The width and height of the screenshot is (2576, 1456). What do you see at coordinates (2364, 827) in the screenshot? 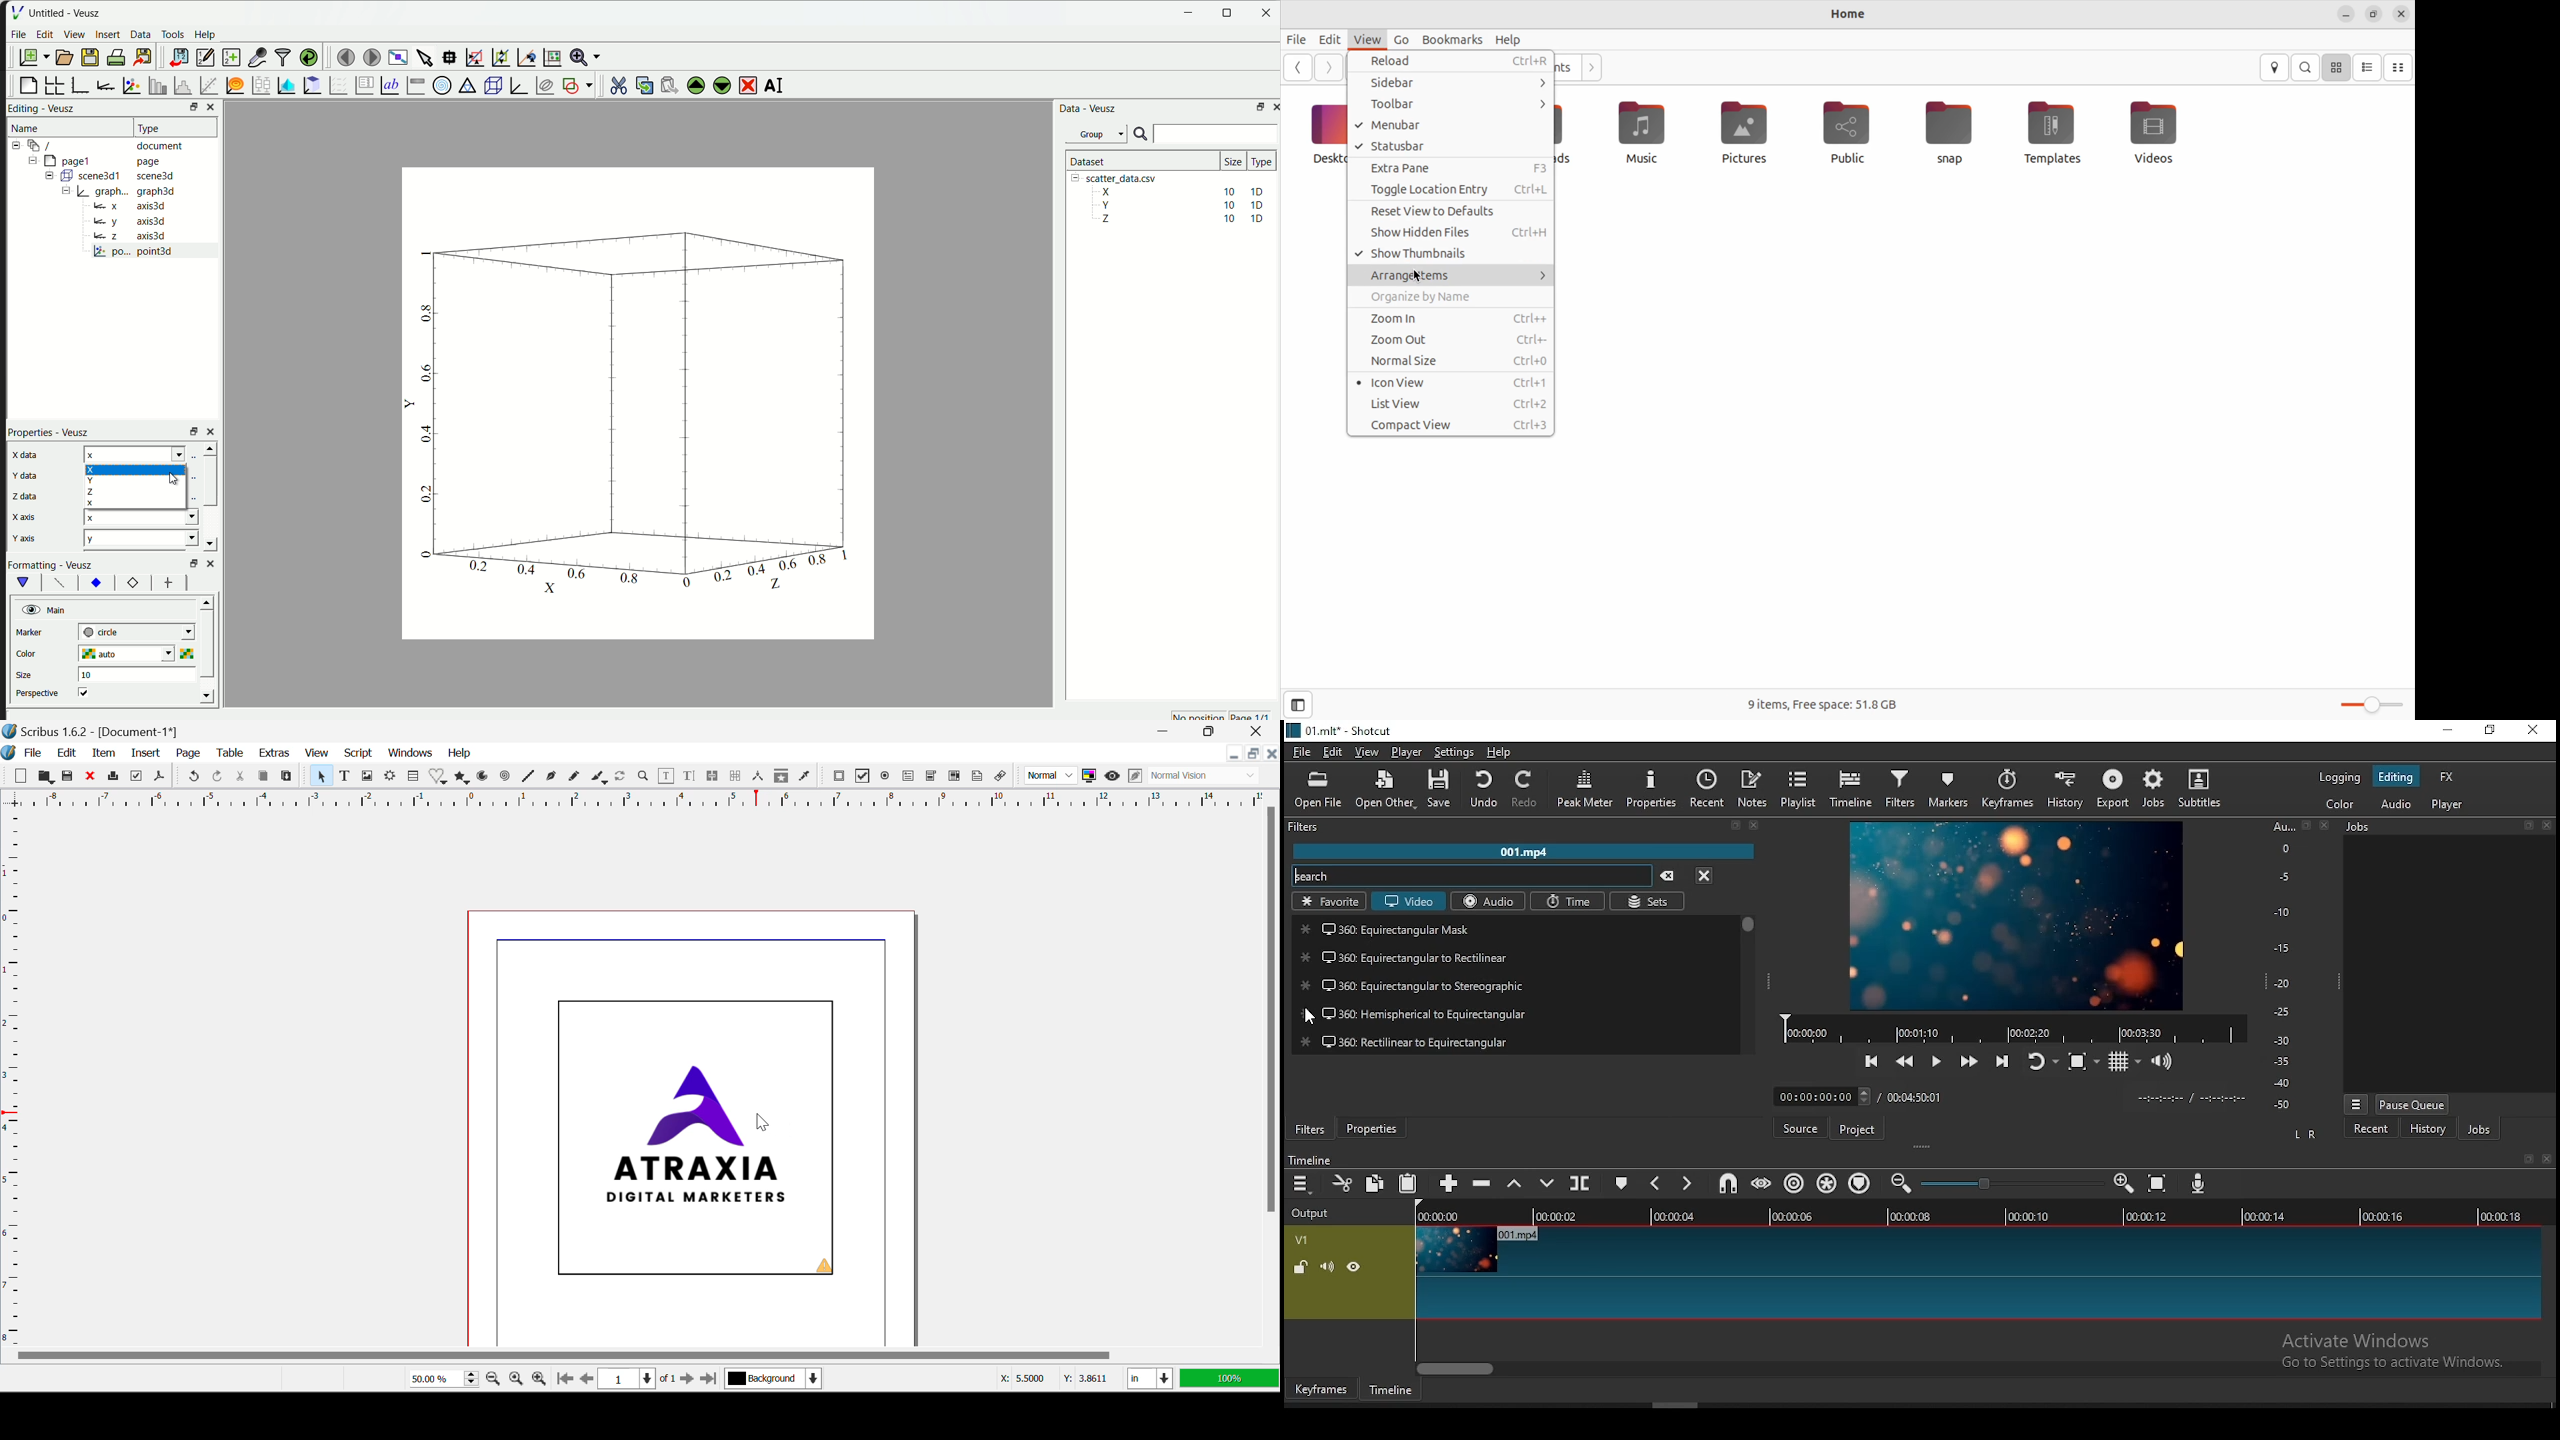
I see `Jobs` at bounding box center [2364, 827].